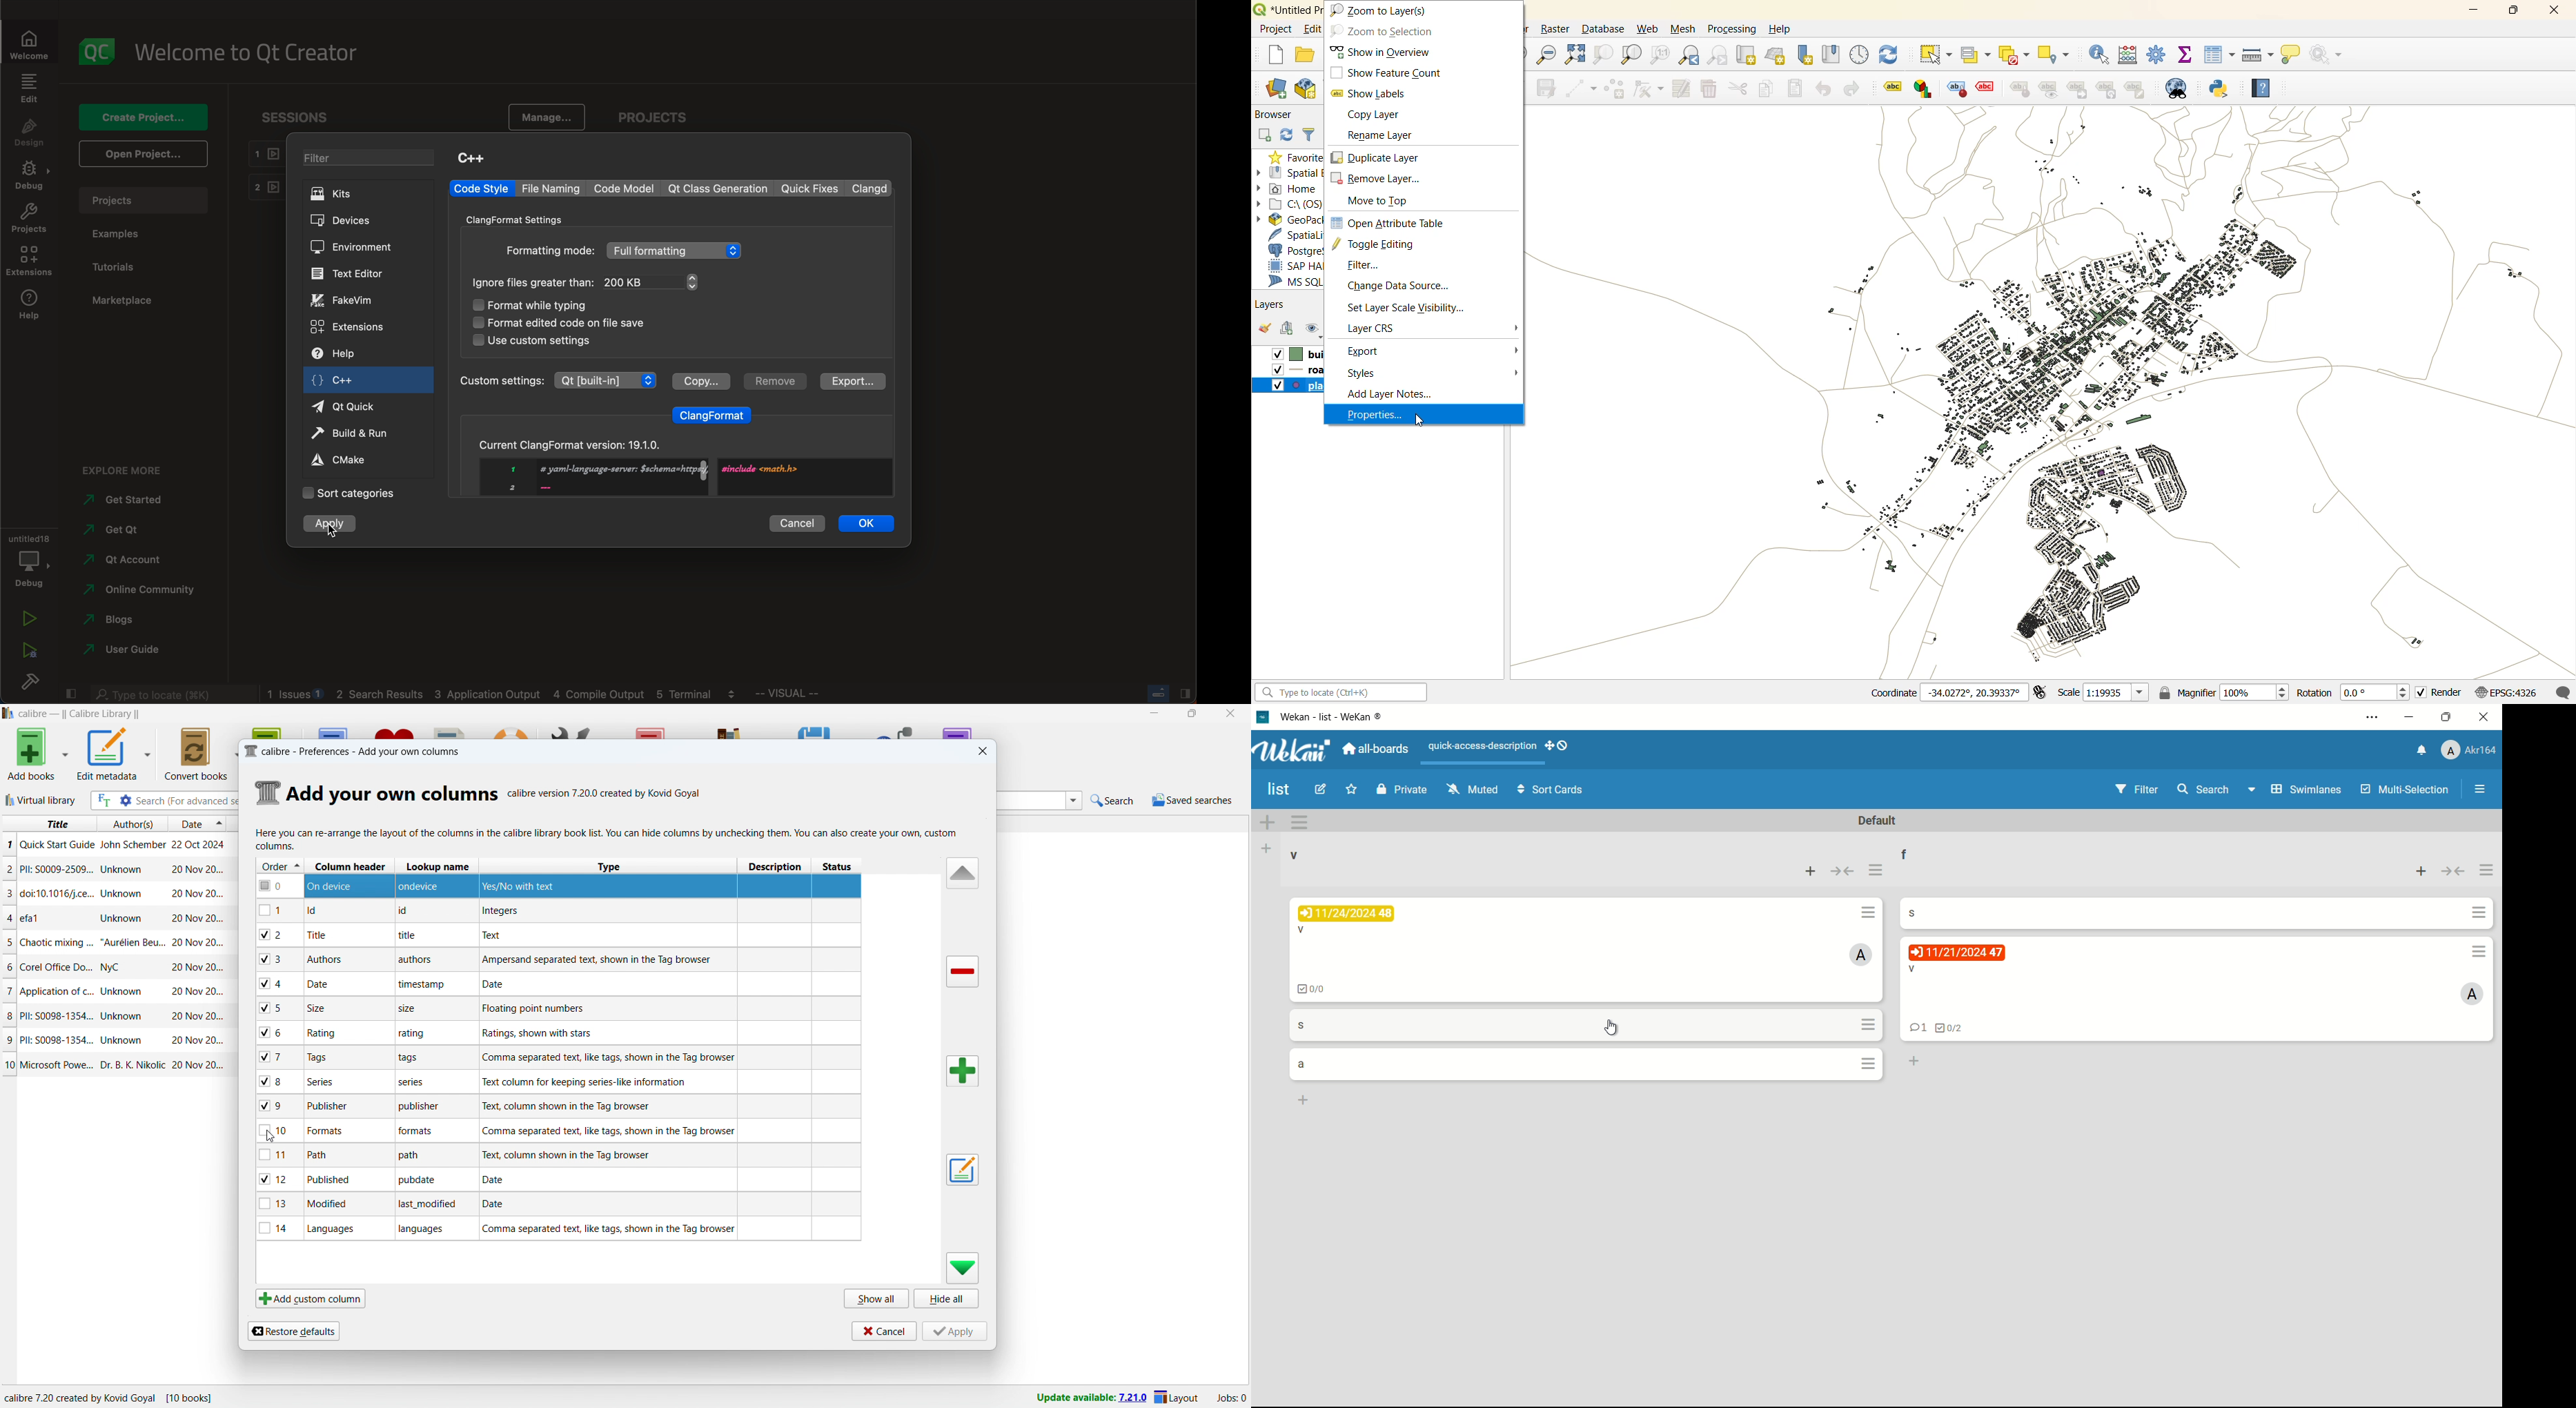  Describe the element at coordinates (882, 1330) in the screenshot. I see `cancel` at that location.